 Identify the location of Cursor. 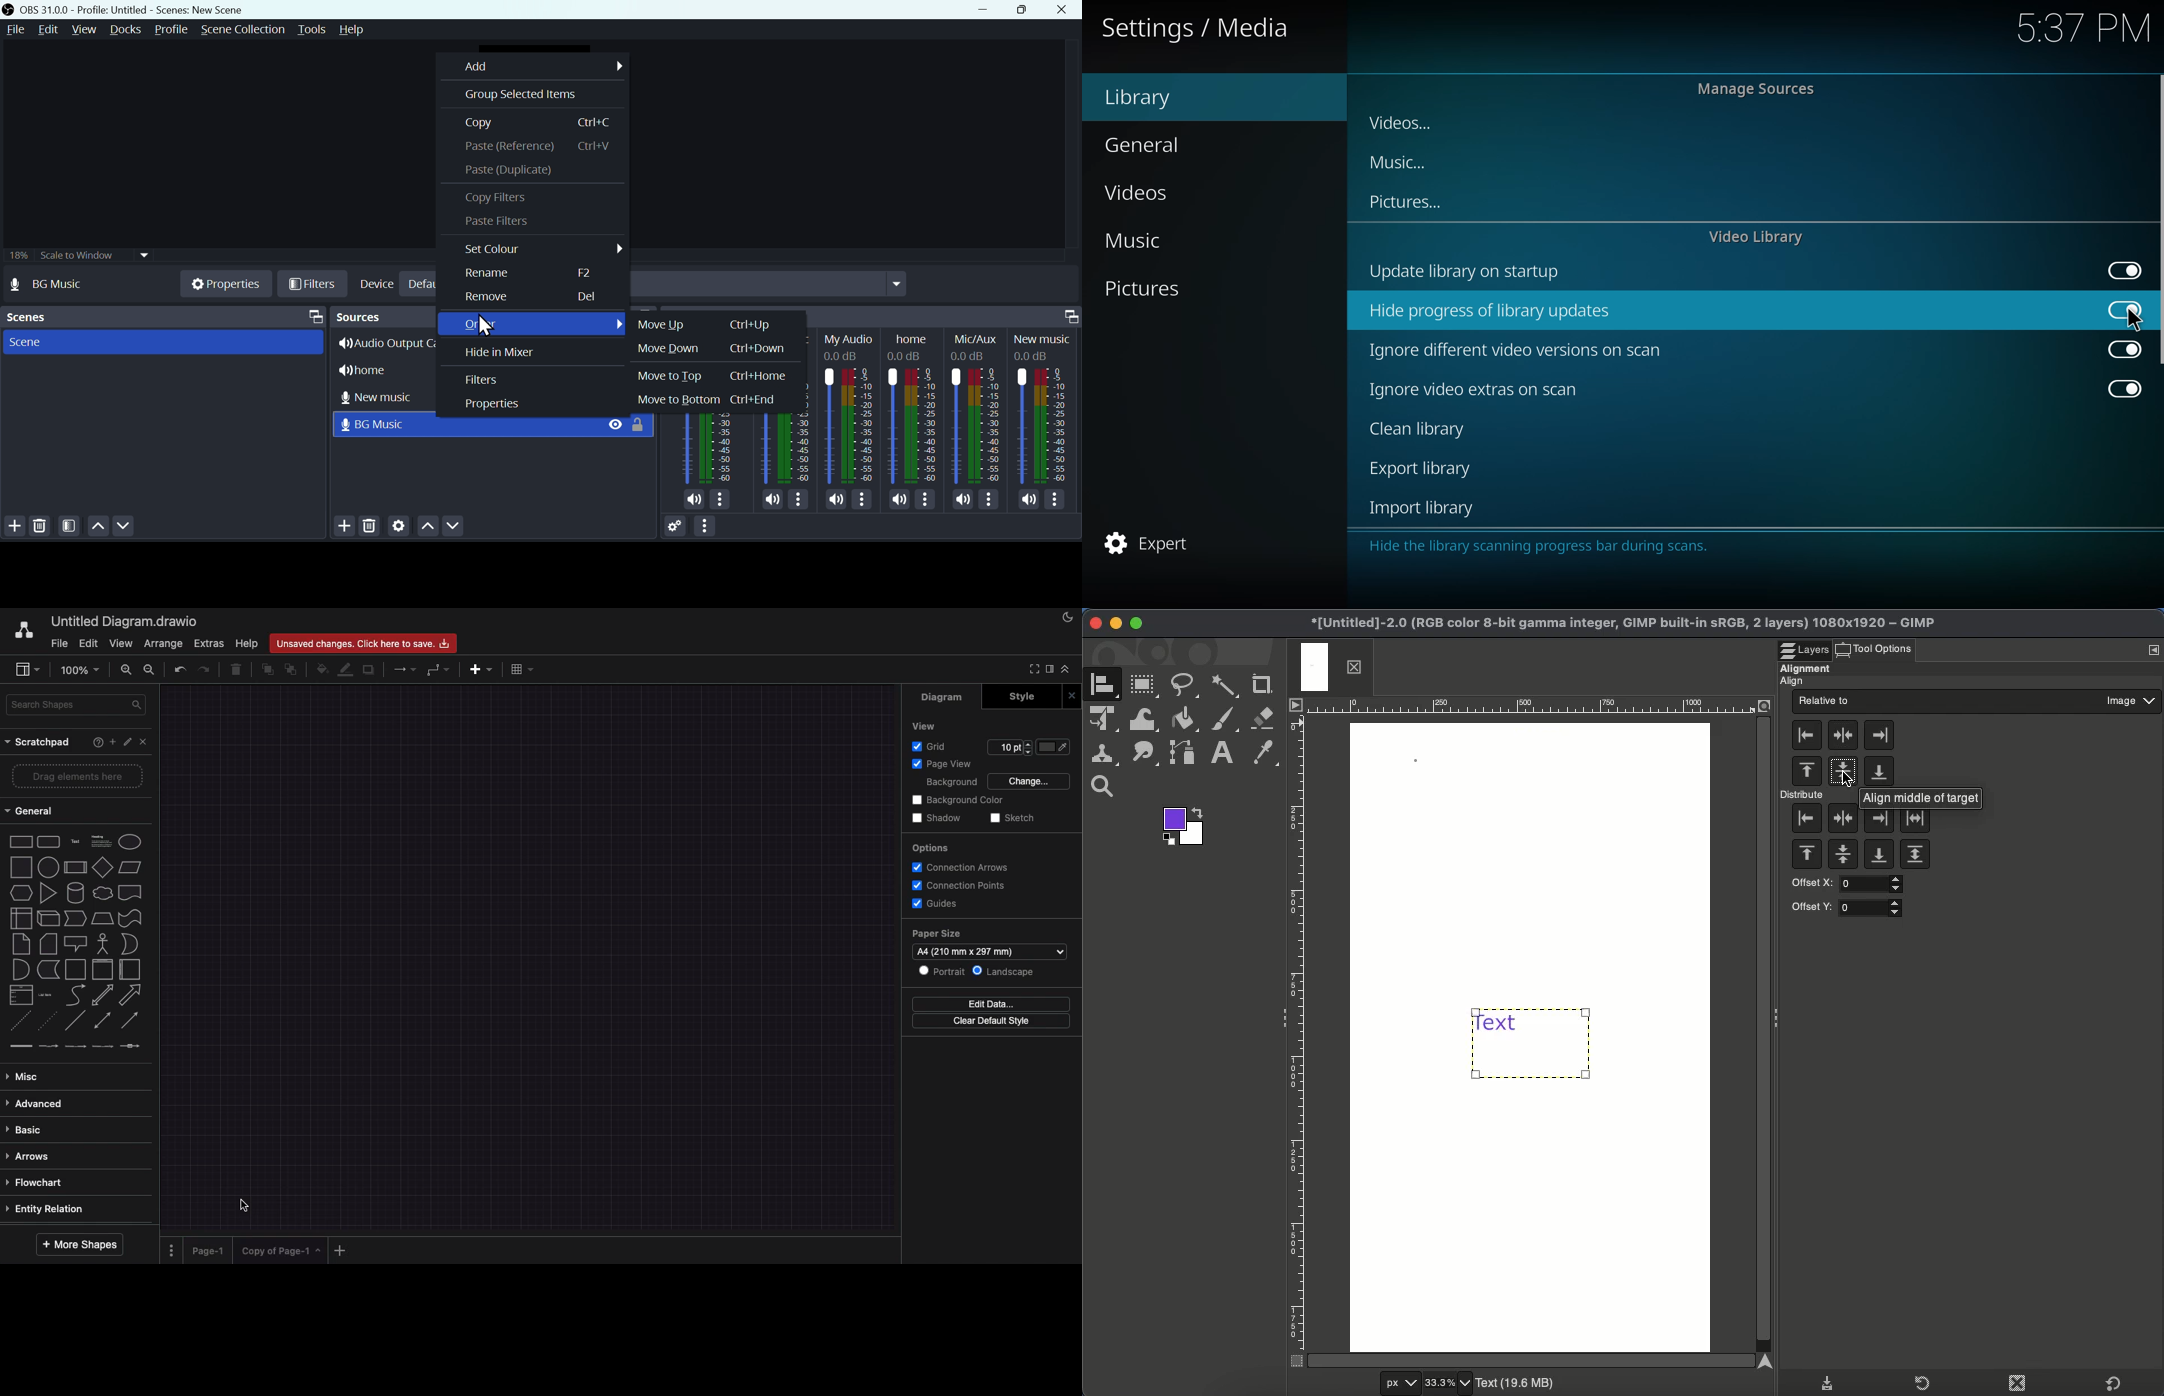
(488, 323).